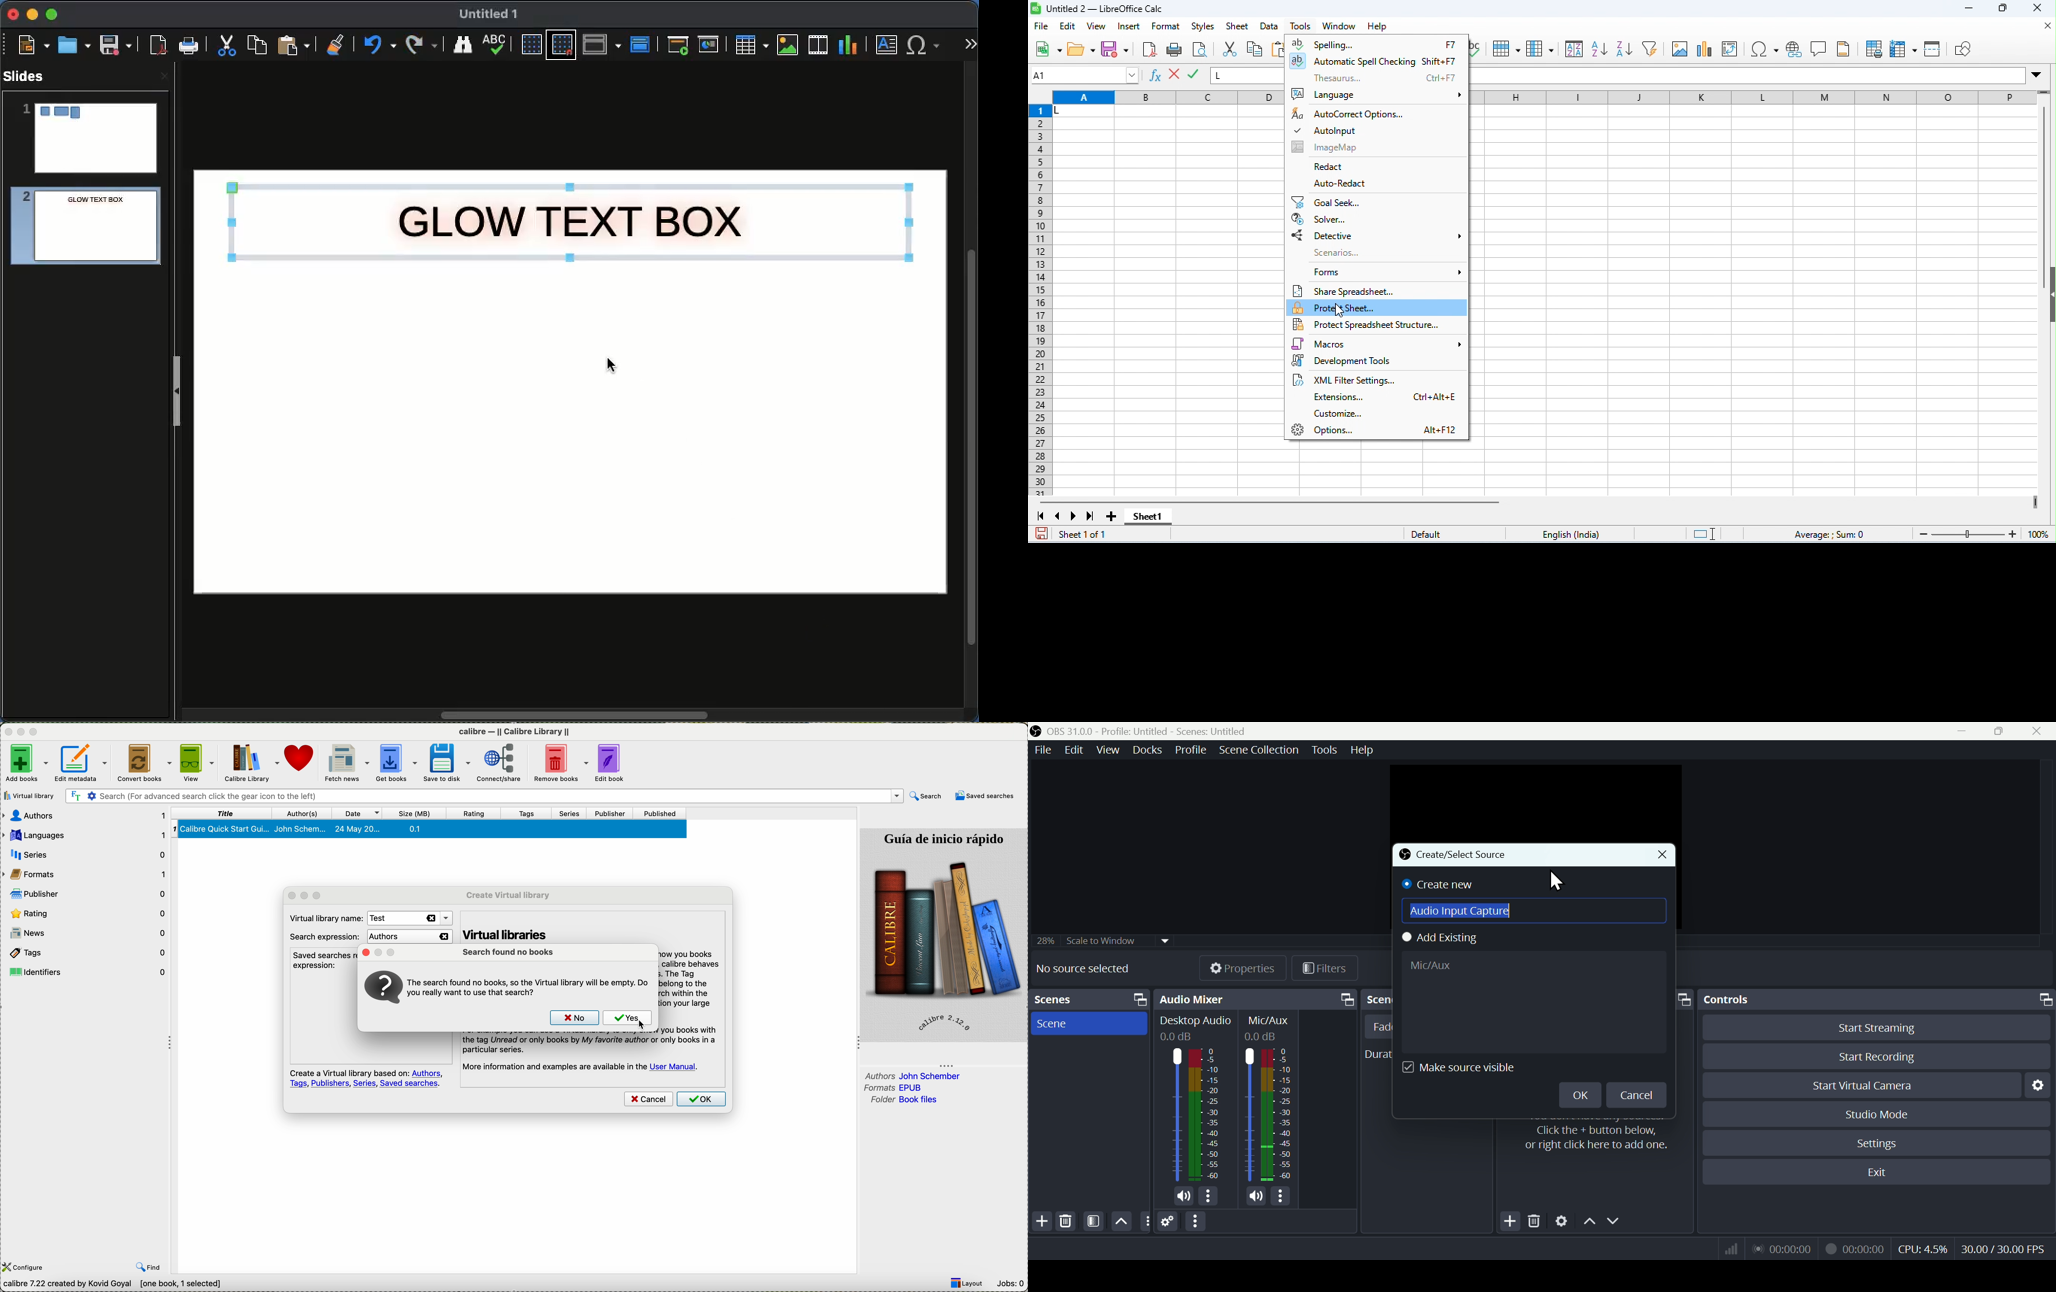 This screenshot has height=1316, width=2072. Describe the element at coordinates (1556, 883) in the screenshot. I see `Cursor` at that location.